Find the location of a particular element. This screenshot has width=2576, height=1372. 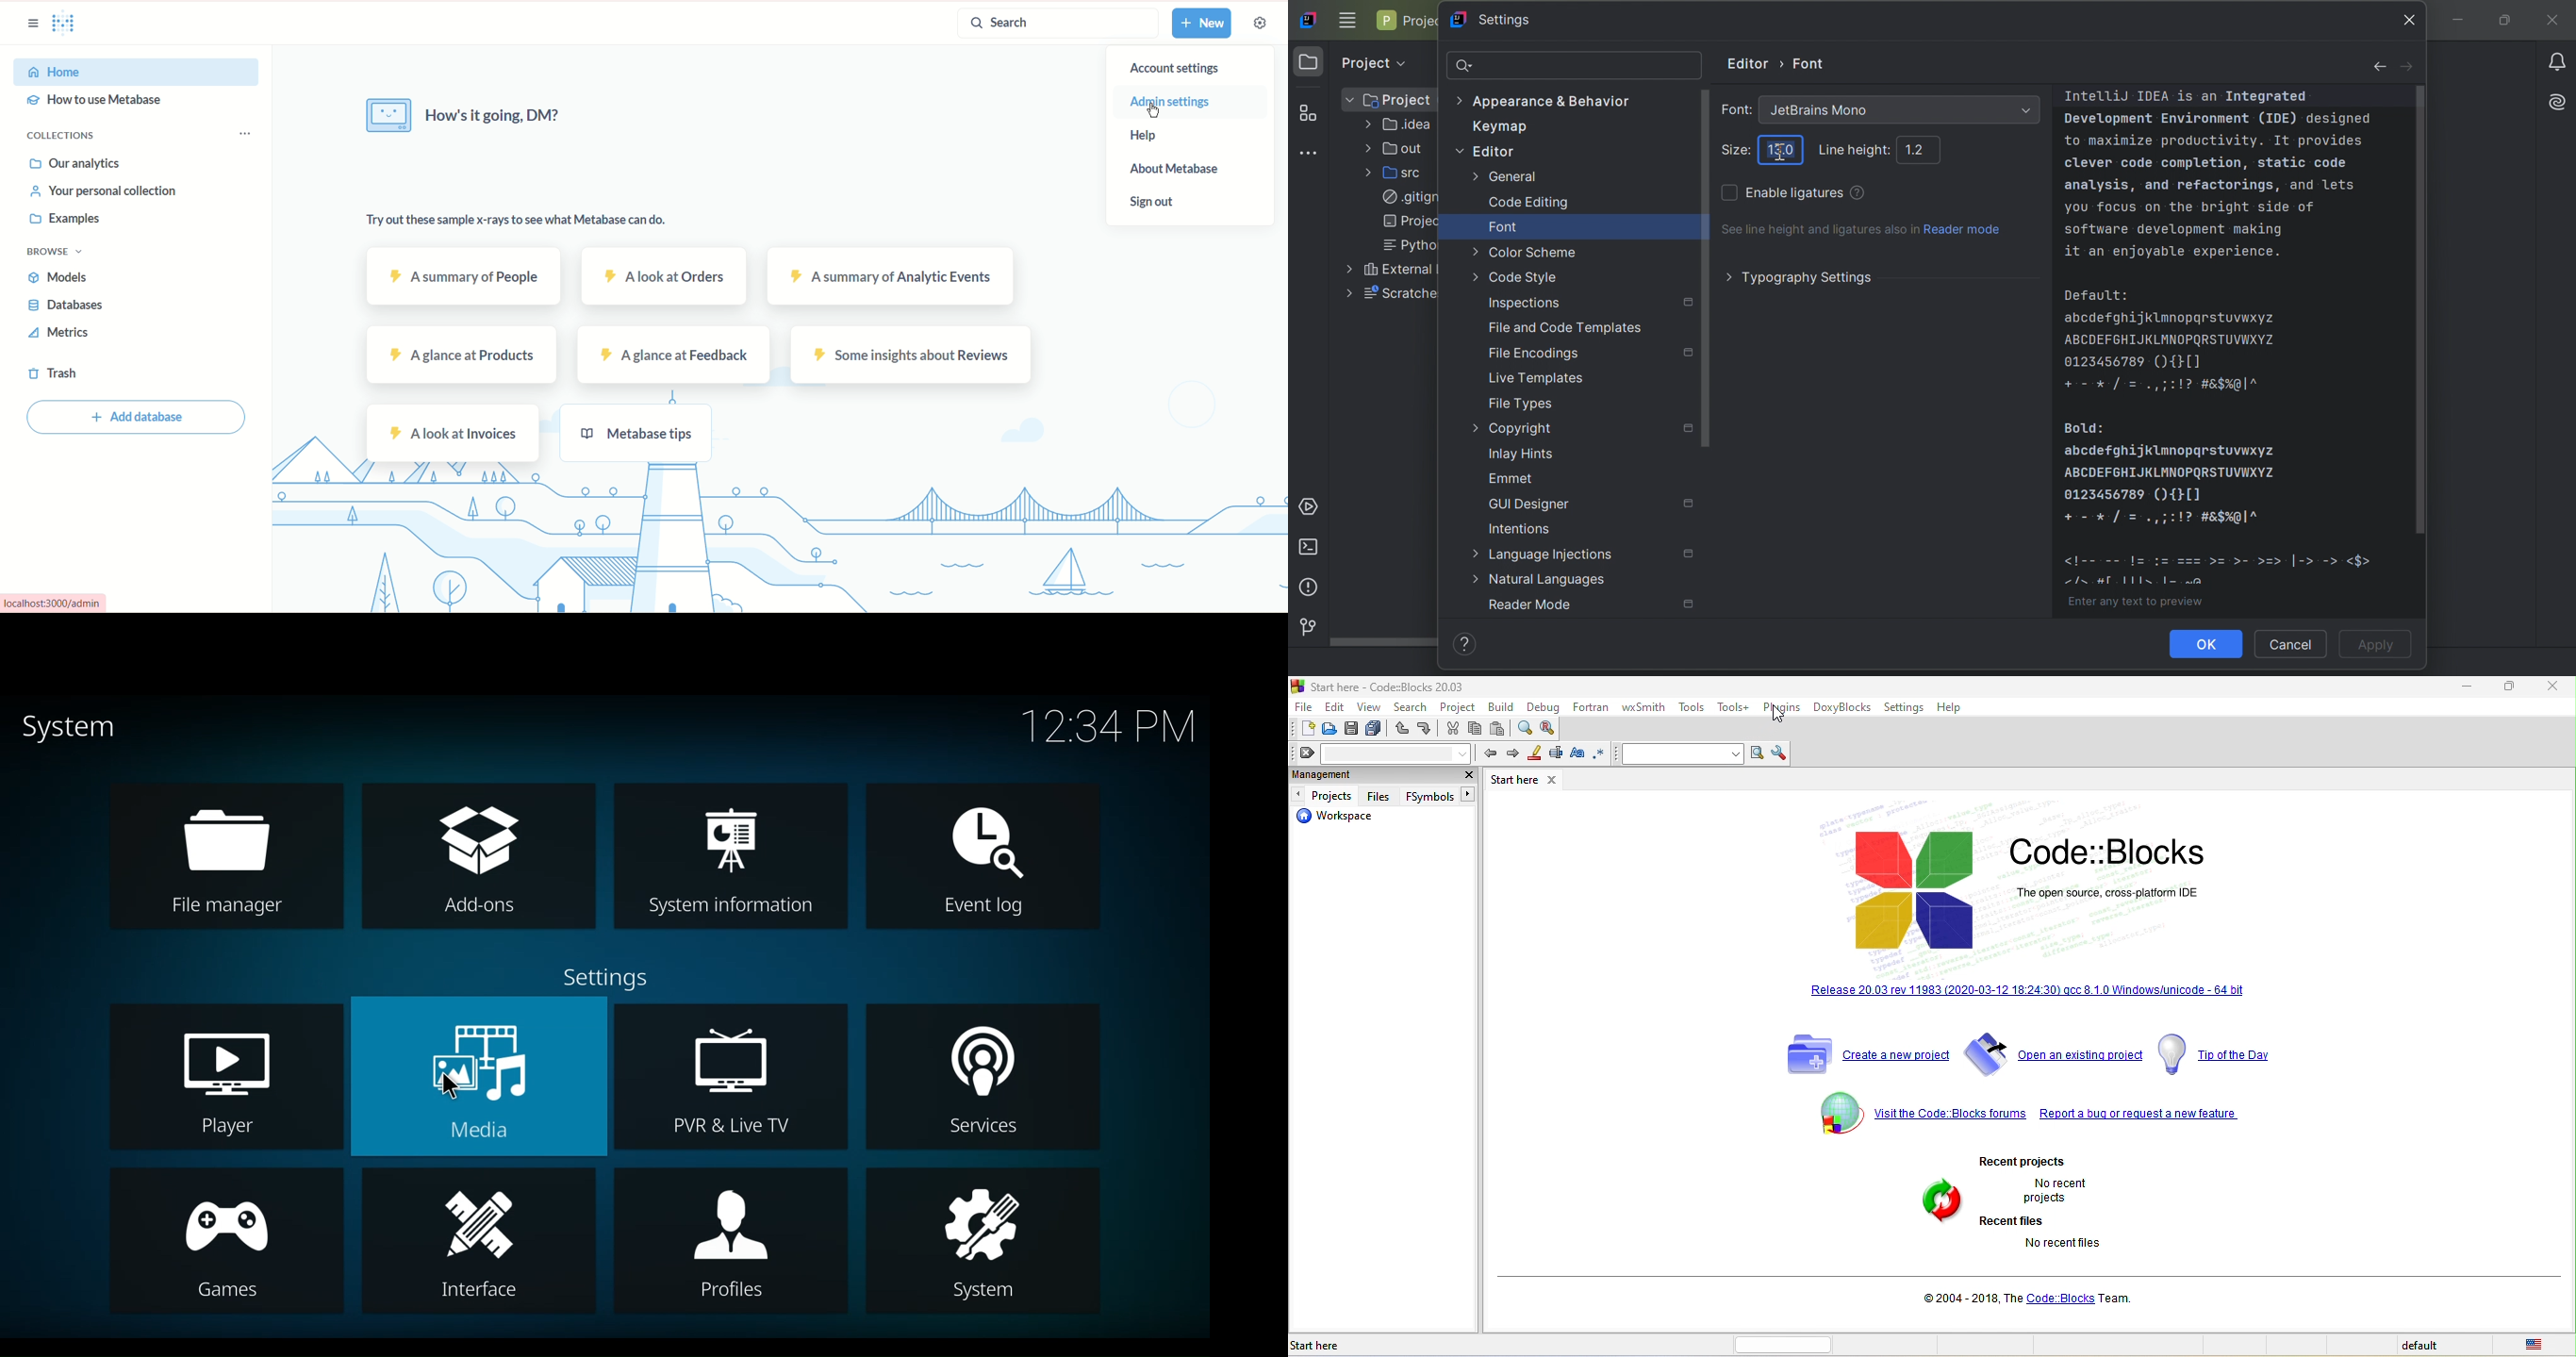

save is located at coordinates (1351, 730).